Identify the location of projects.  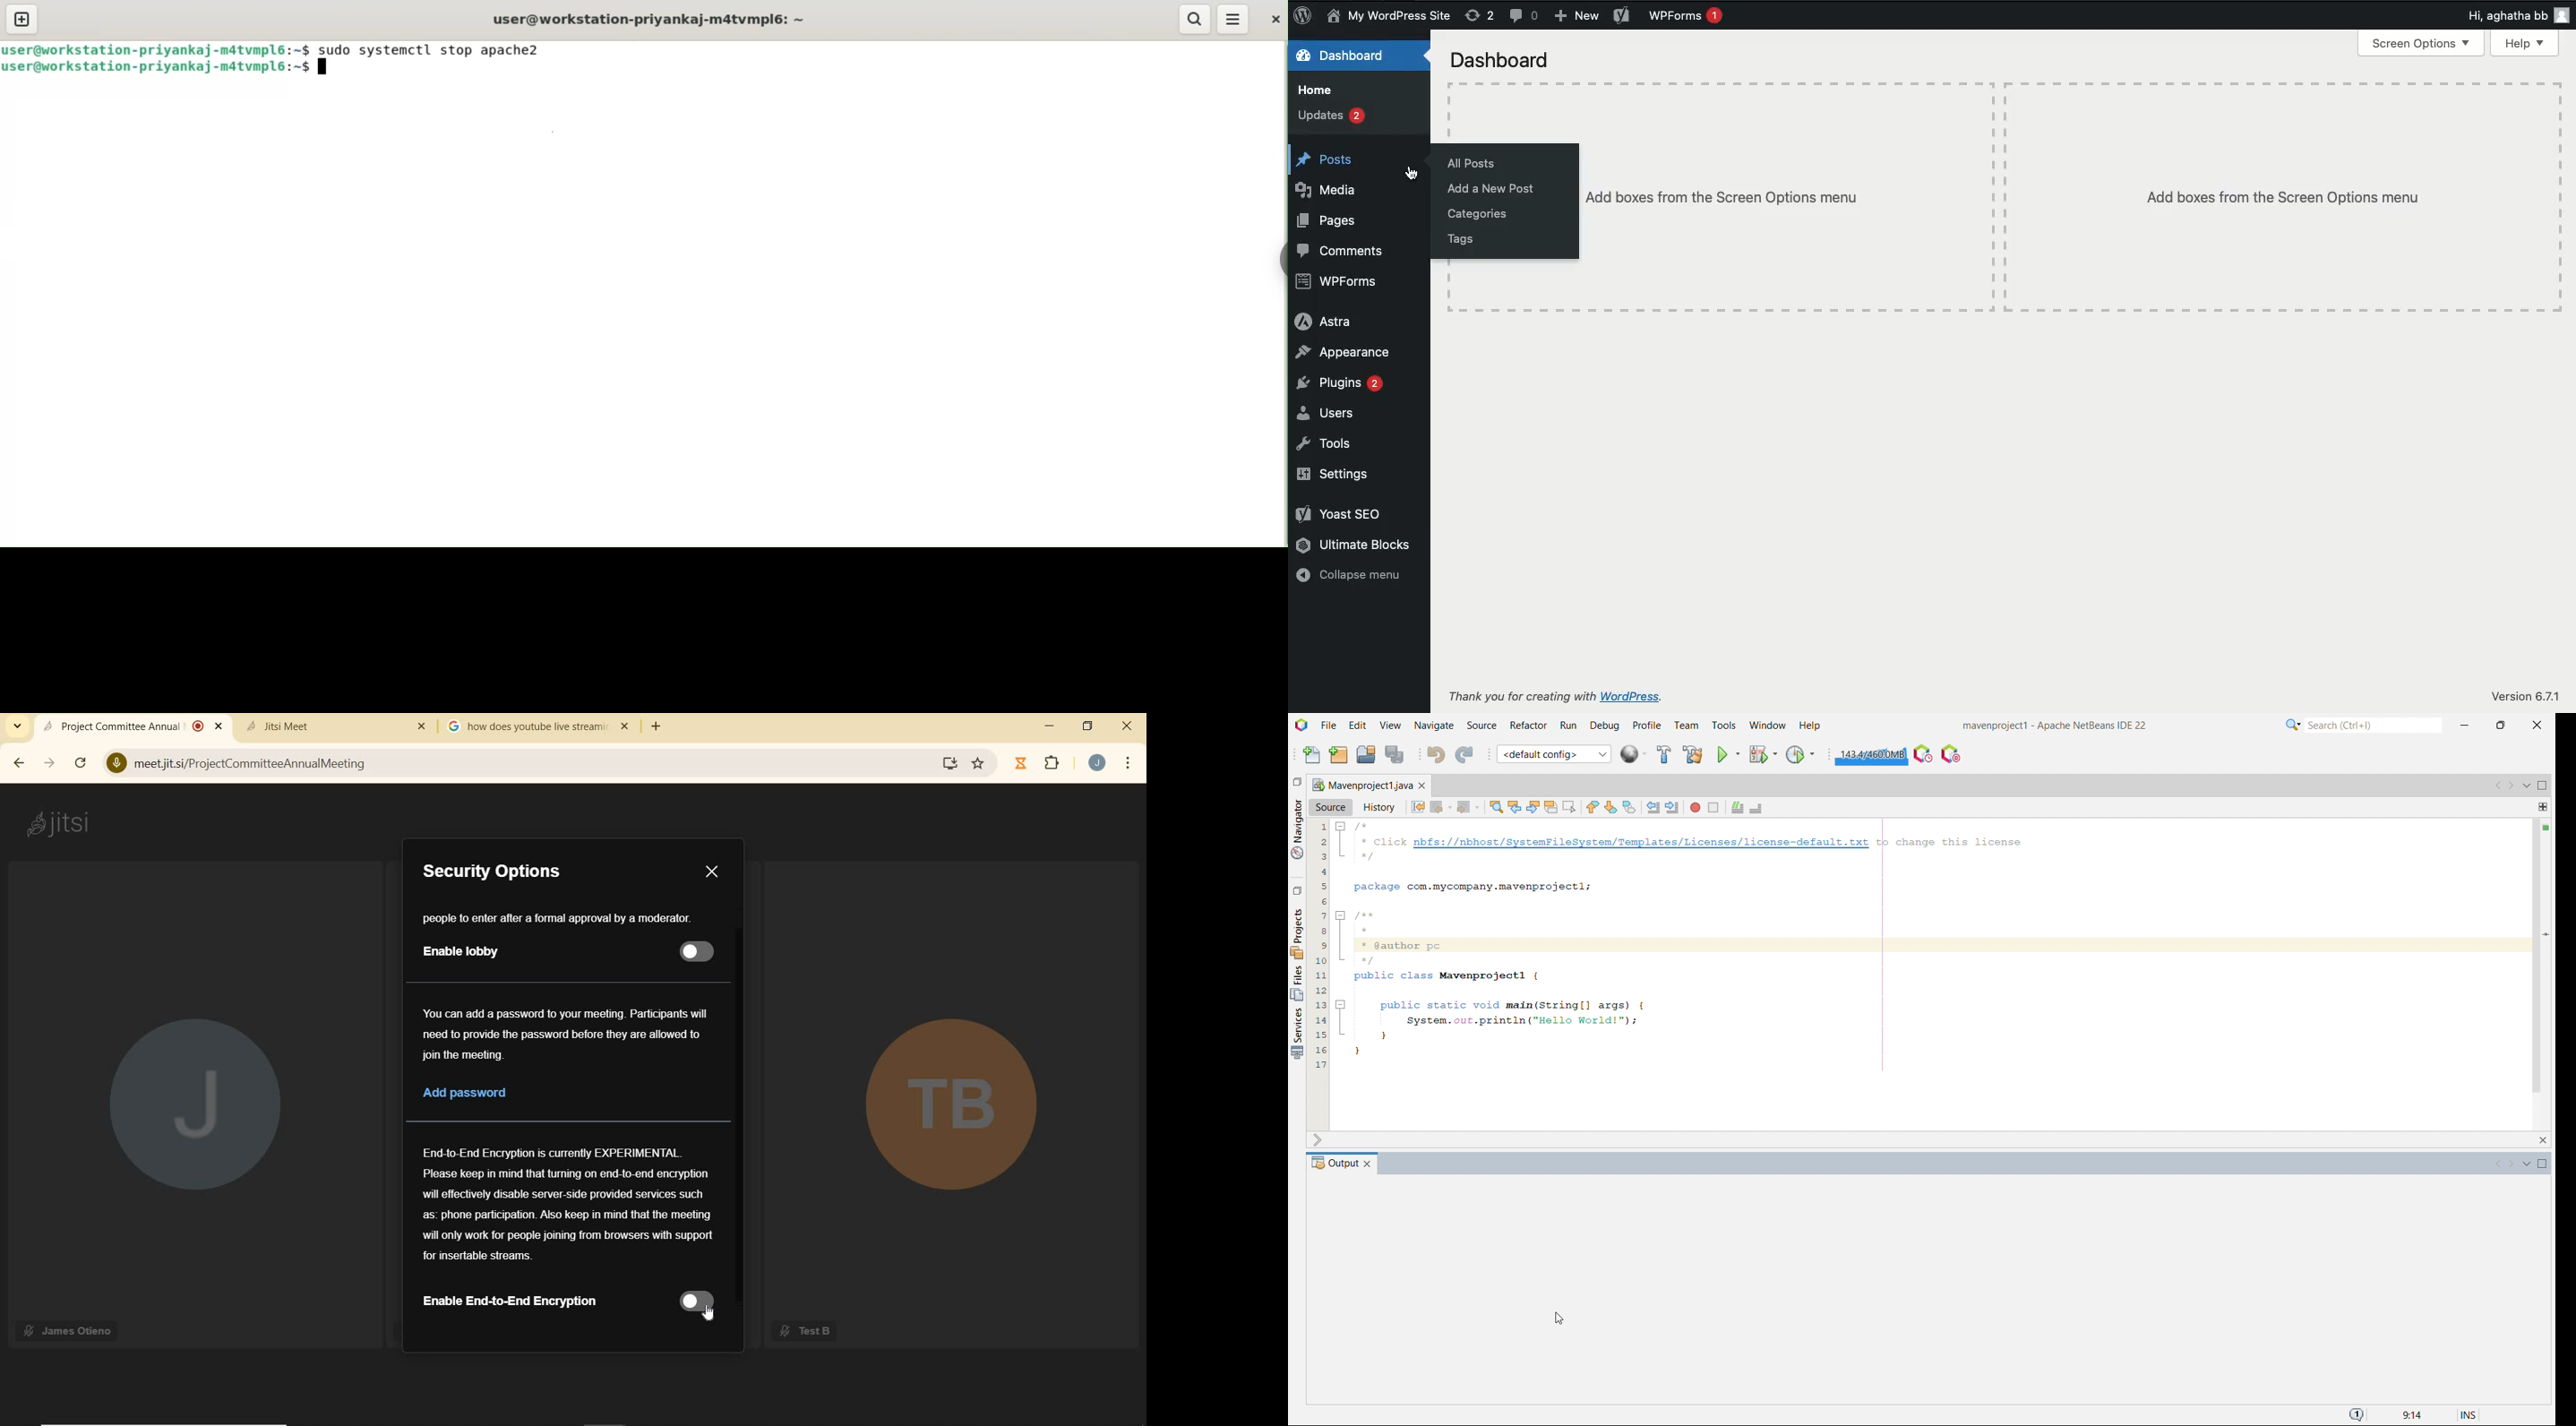
(1297, 1034).